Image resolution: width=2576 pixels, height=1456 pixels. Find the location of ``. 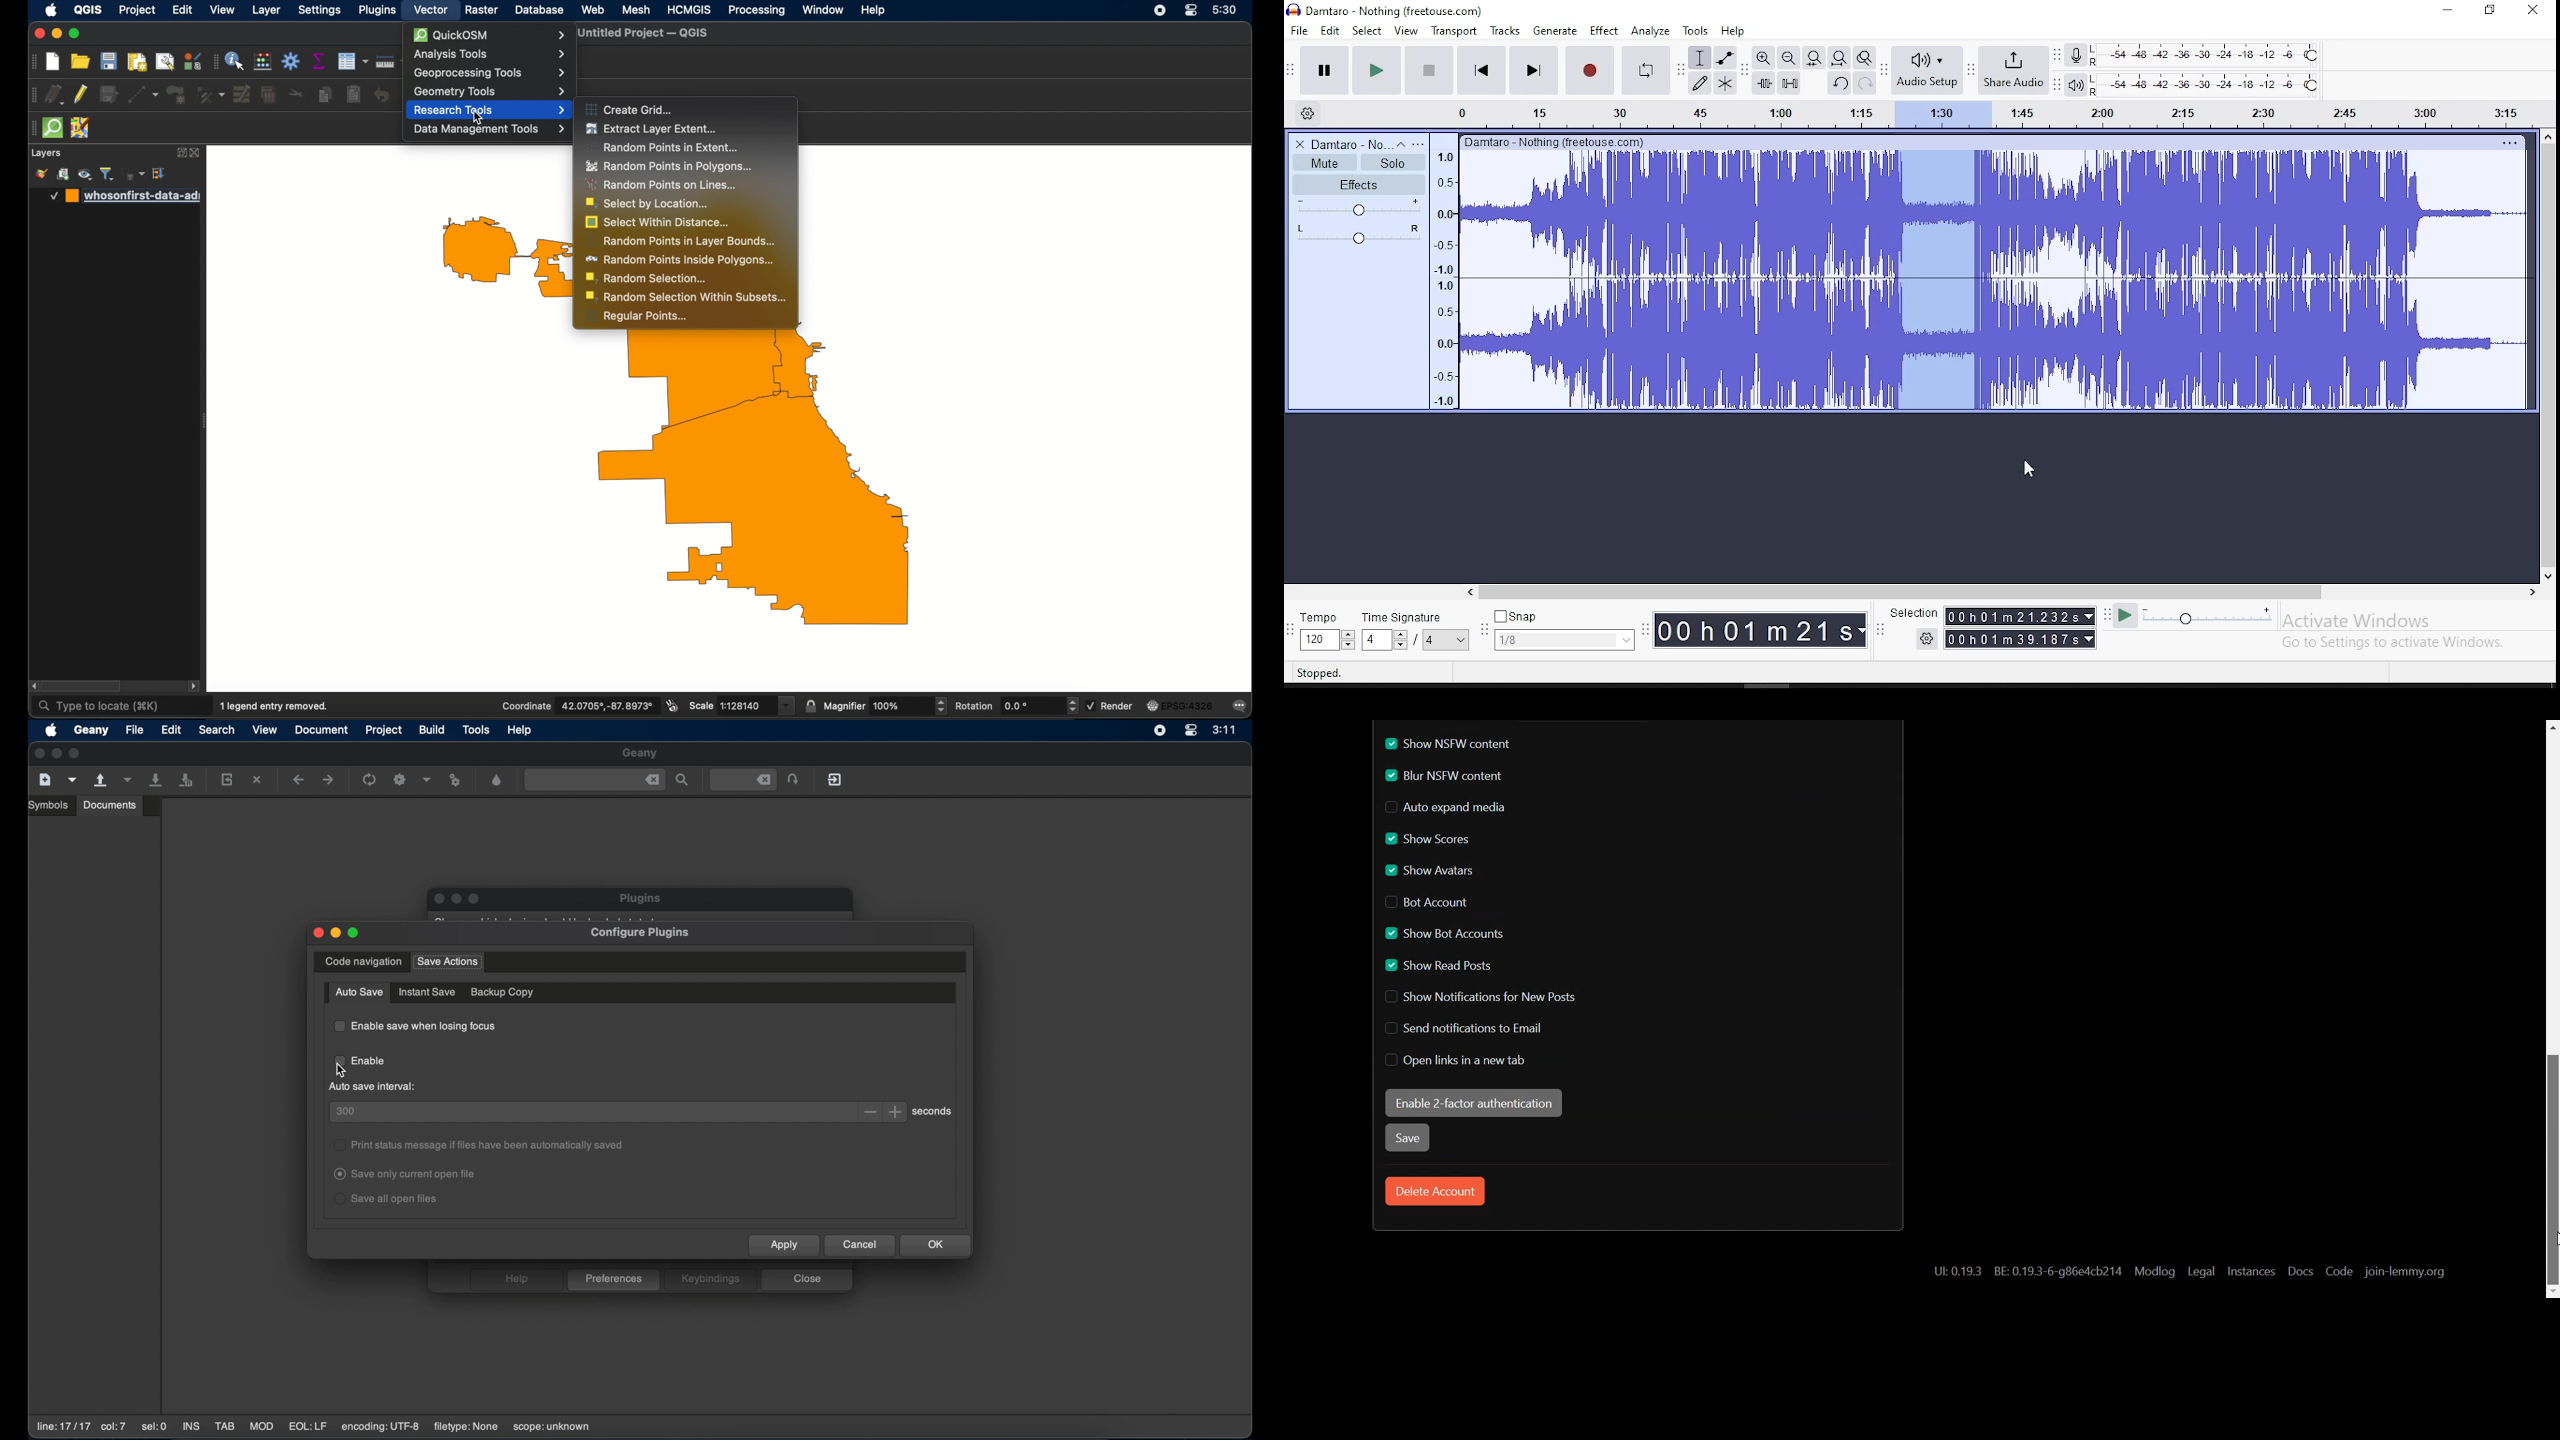

 is located at coordinates (2105, 615).